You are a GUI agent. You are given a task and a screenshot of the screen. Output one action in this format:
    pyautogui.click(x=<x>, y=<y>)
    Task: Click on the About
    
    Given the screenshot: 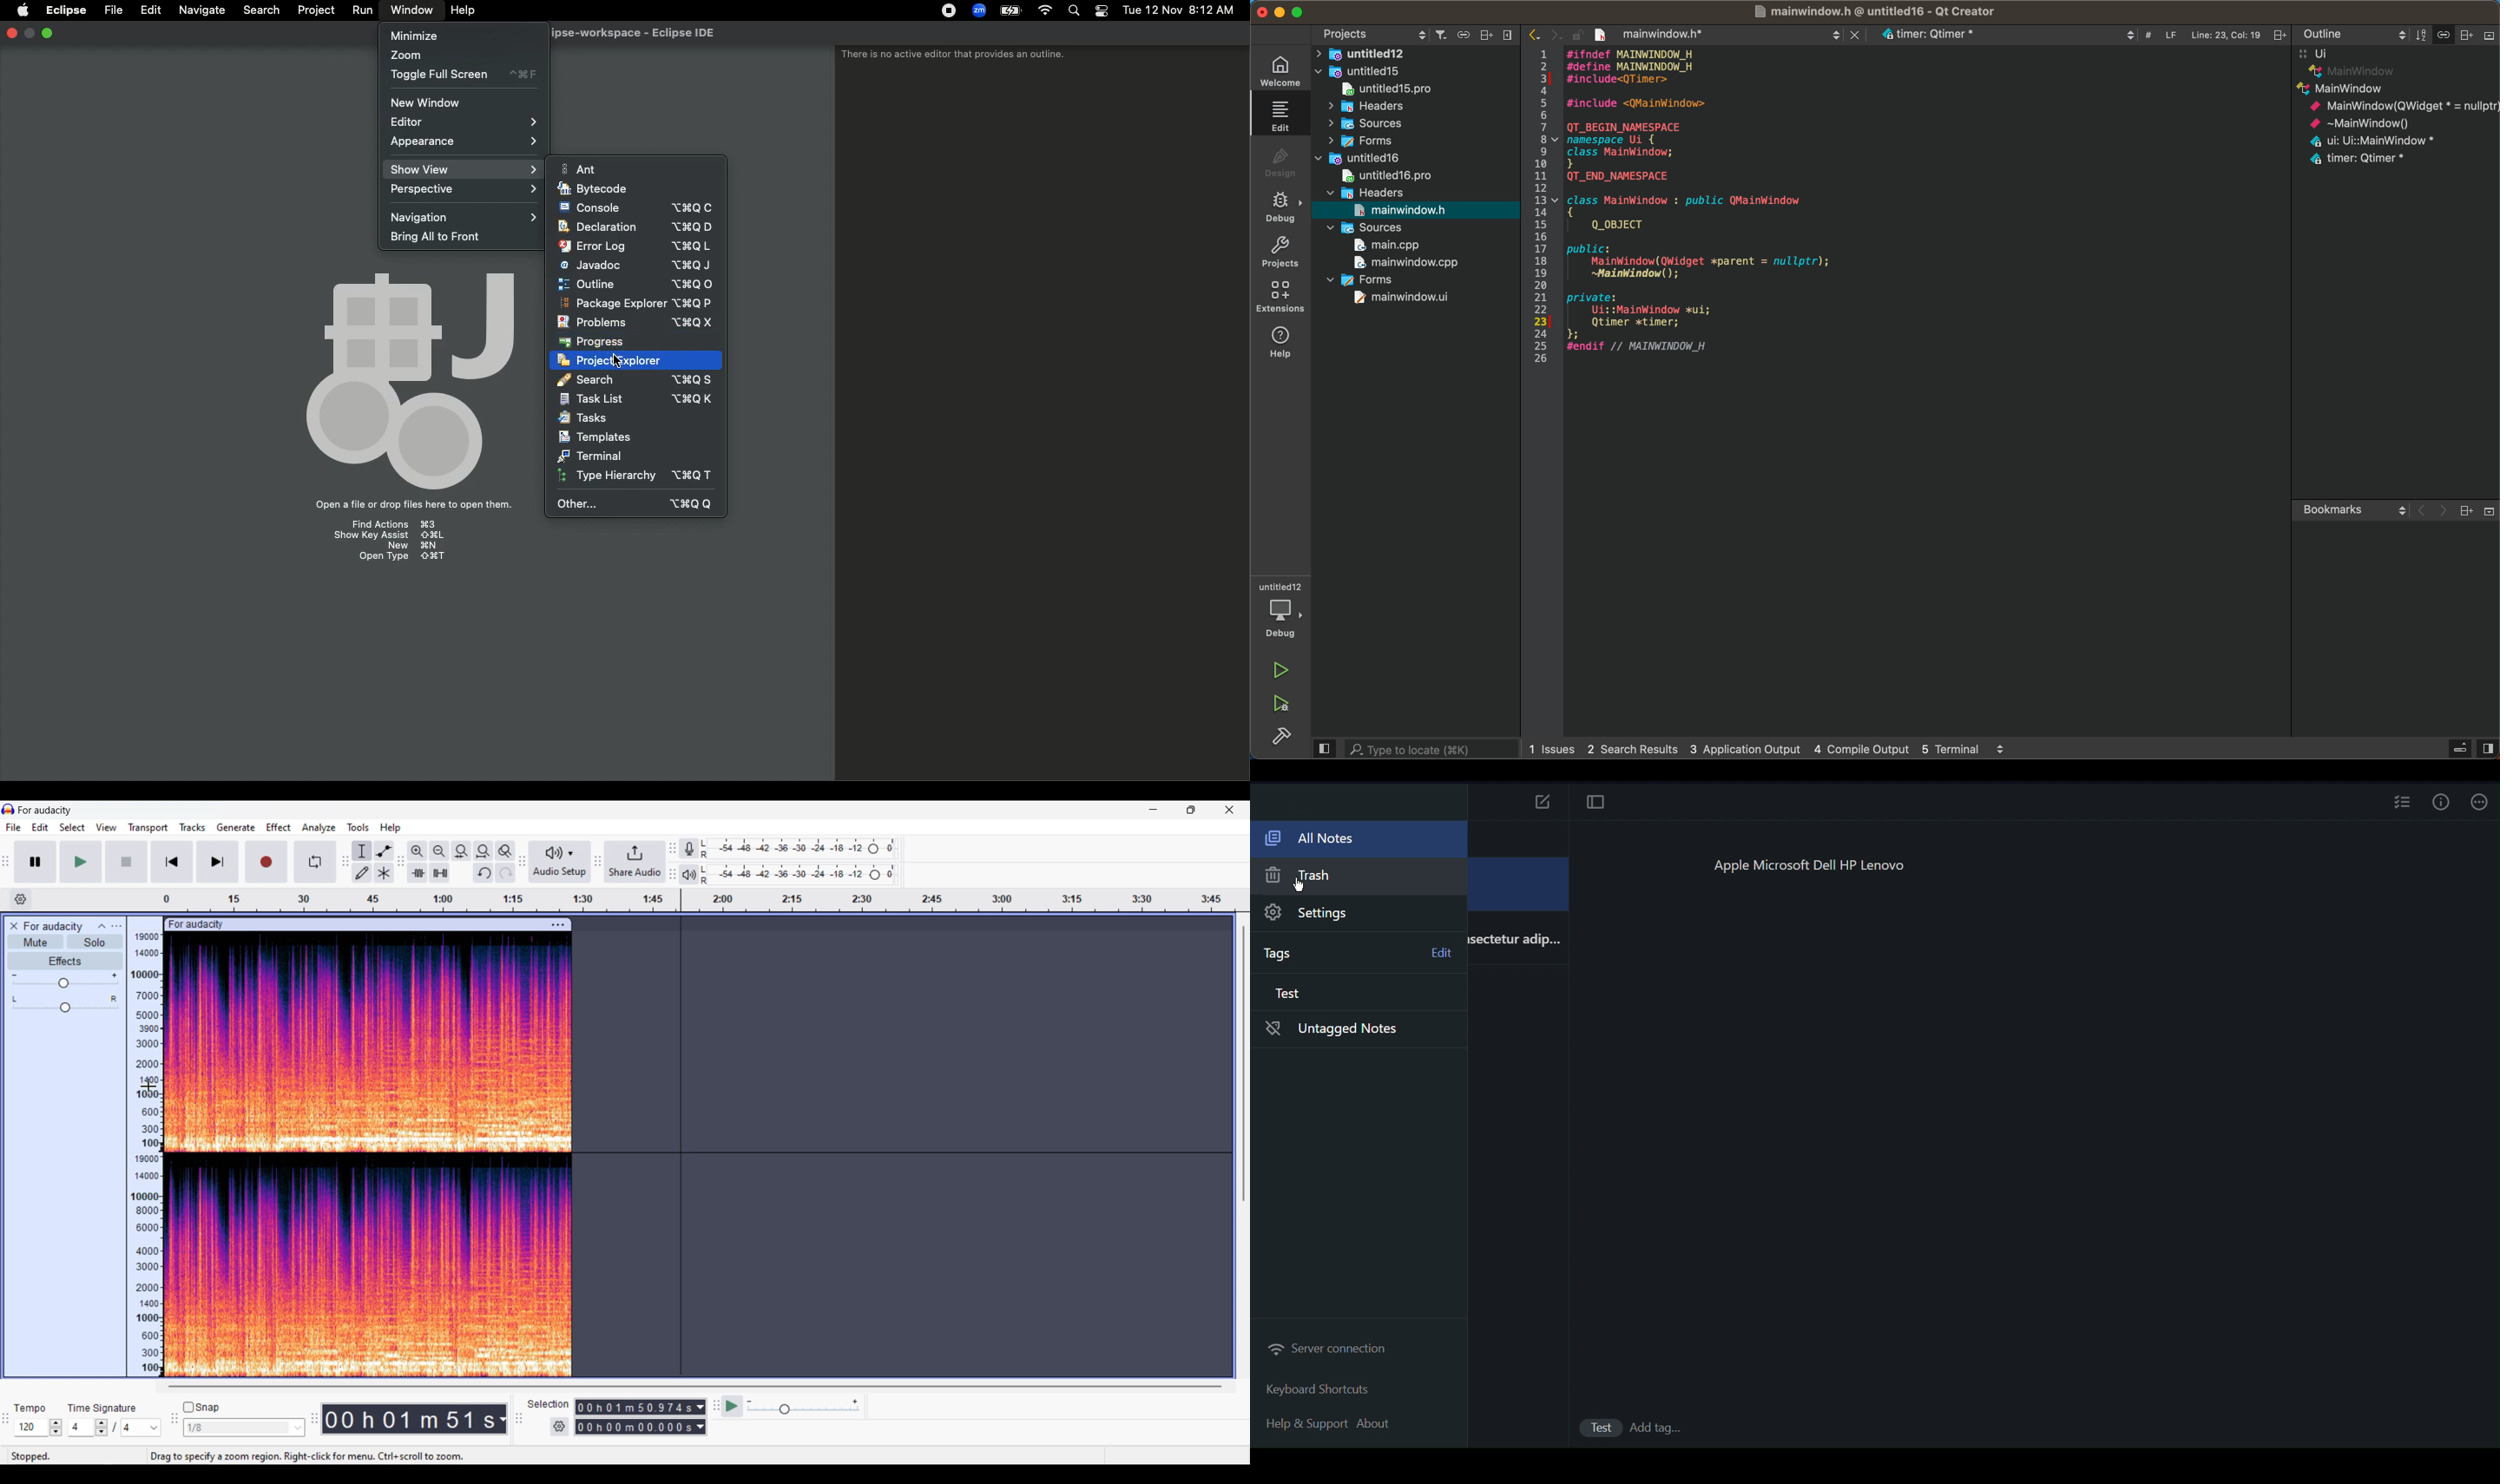 What is the action you would take?
    pyautogui.click(x=1377, y=1423)
    